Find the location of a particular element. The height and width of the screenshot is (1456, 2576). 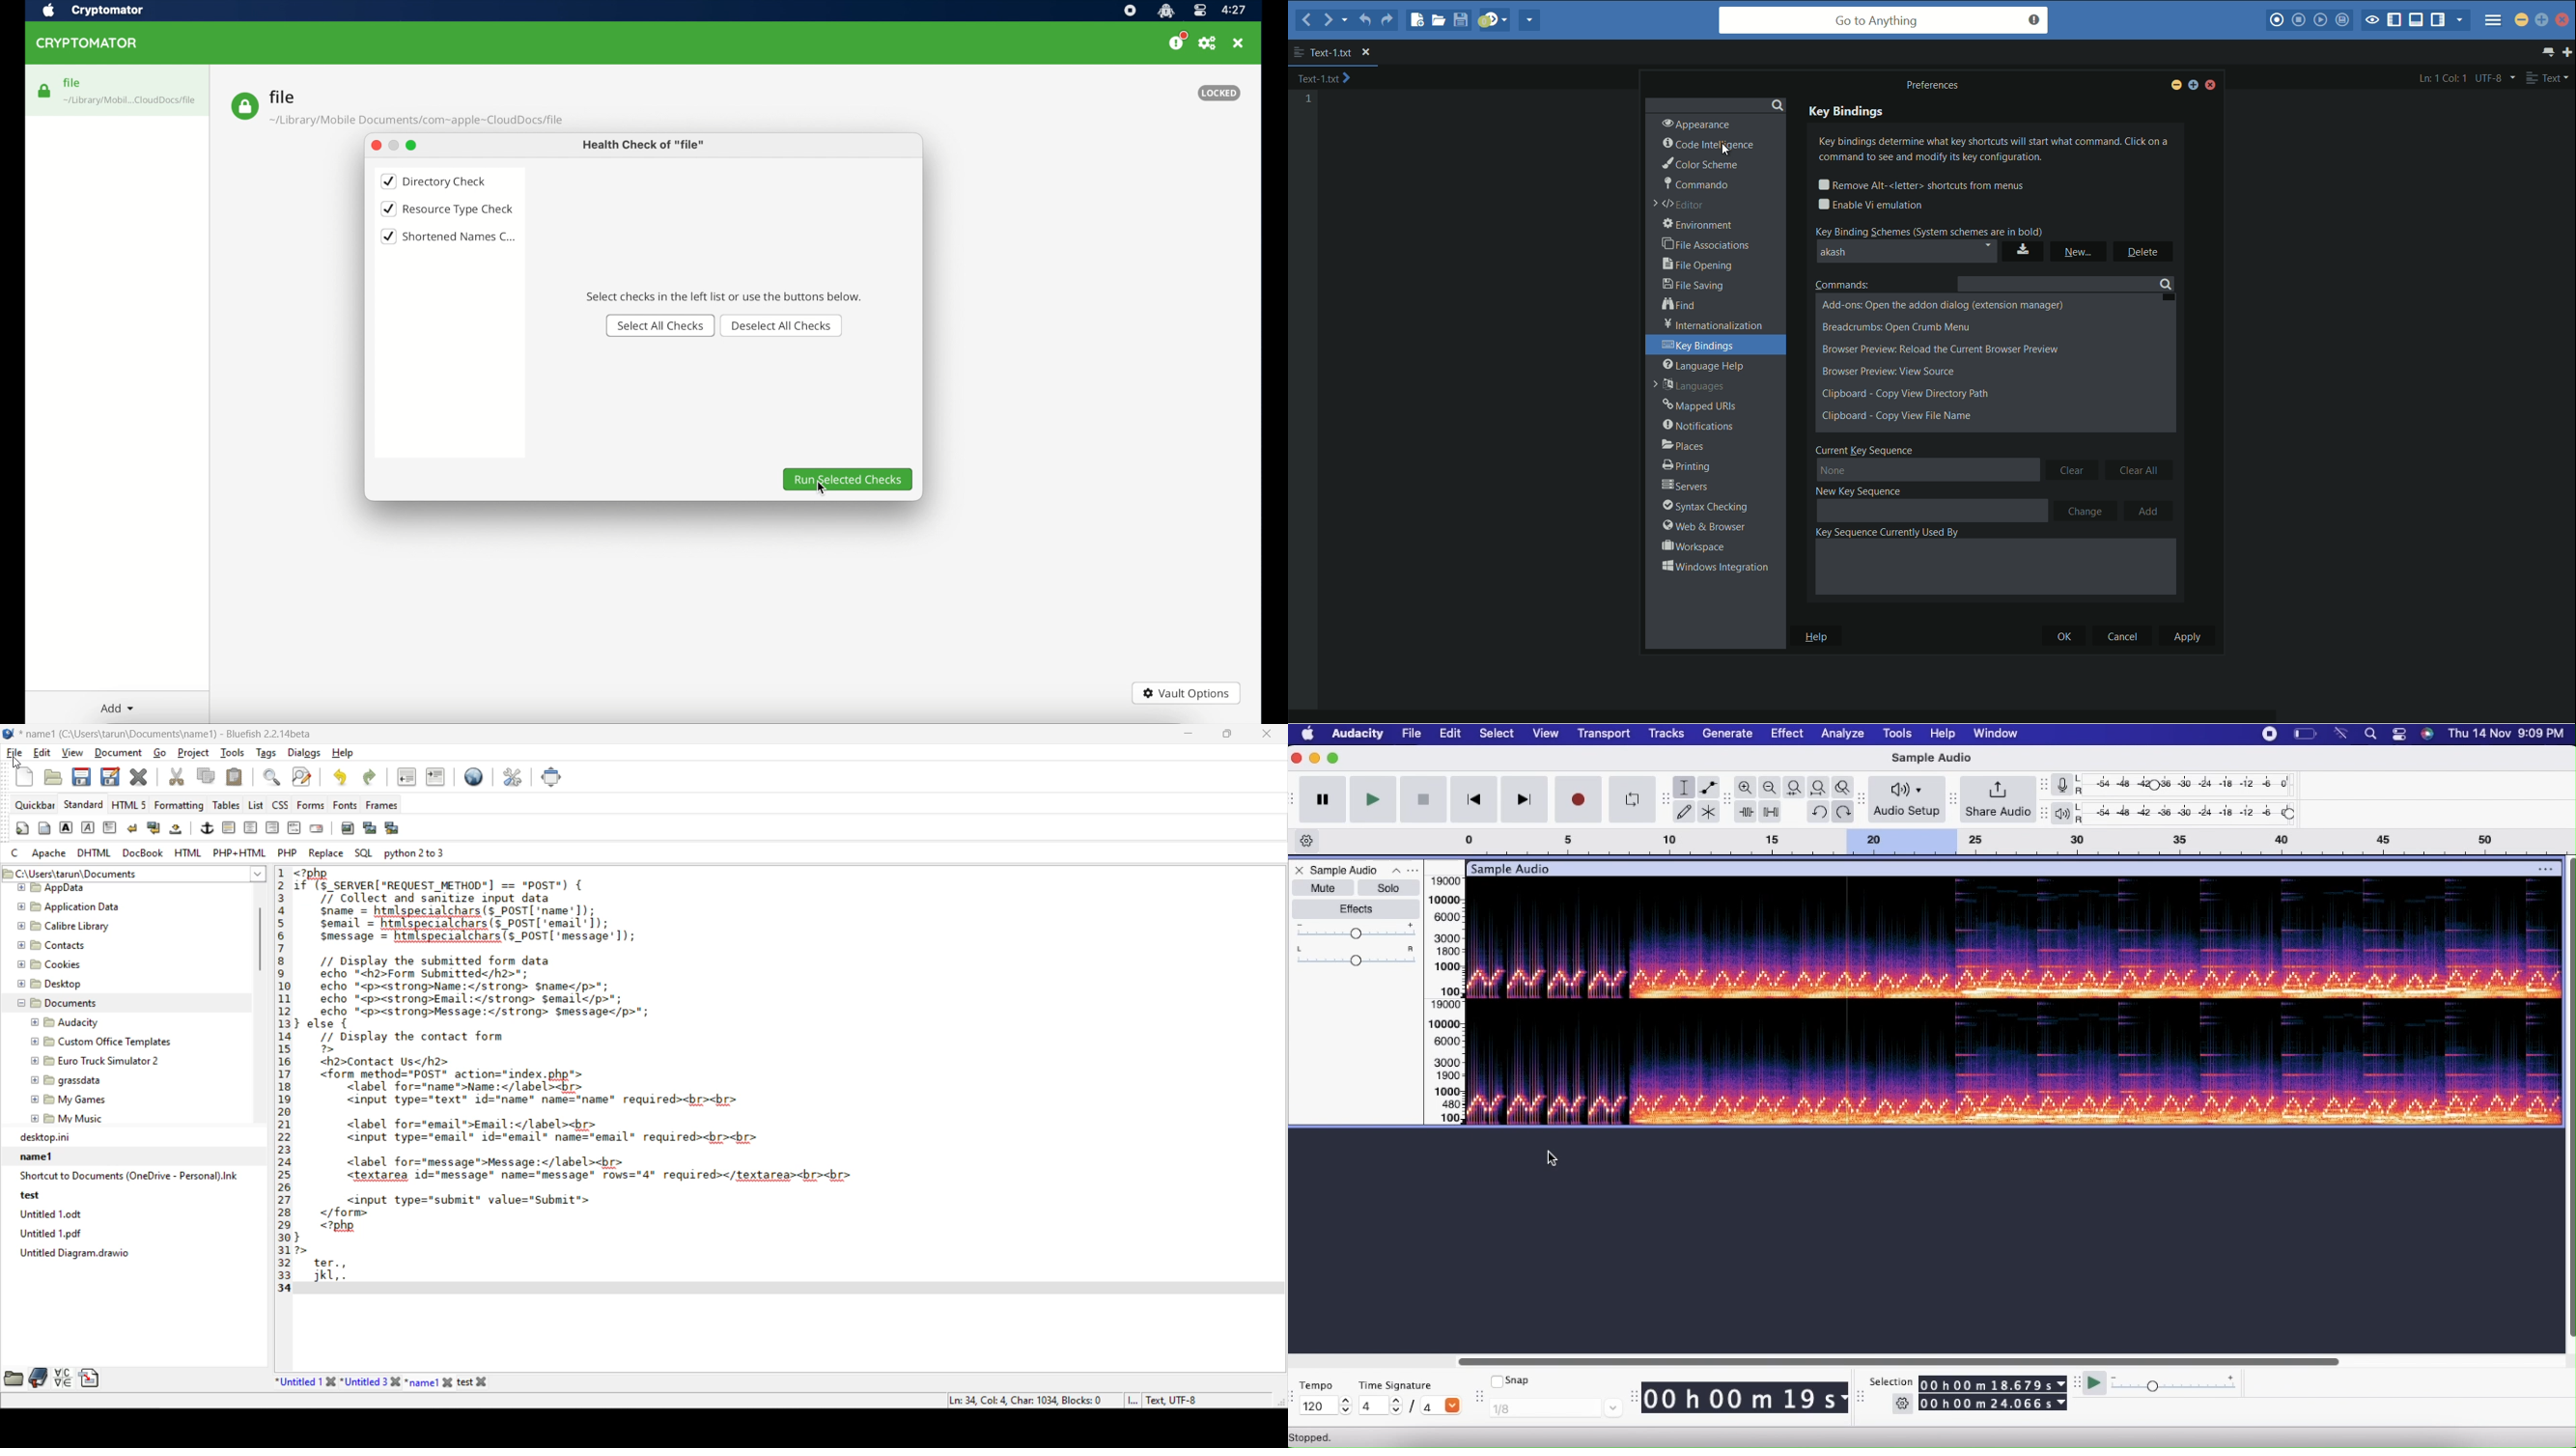

Timeline options is located at coordinates (1308, 839).